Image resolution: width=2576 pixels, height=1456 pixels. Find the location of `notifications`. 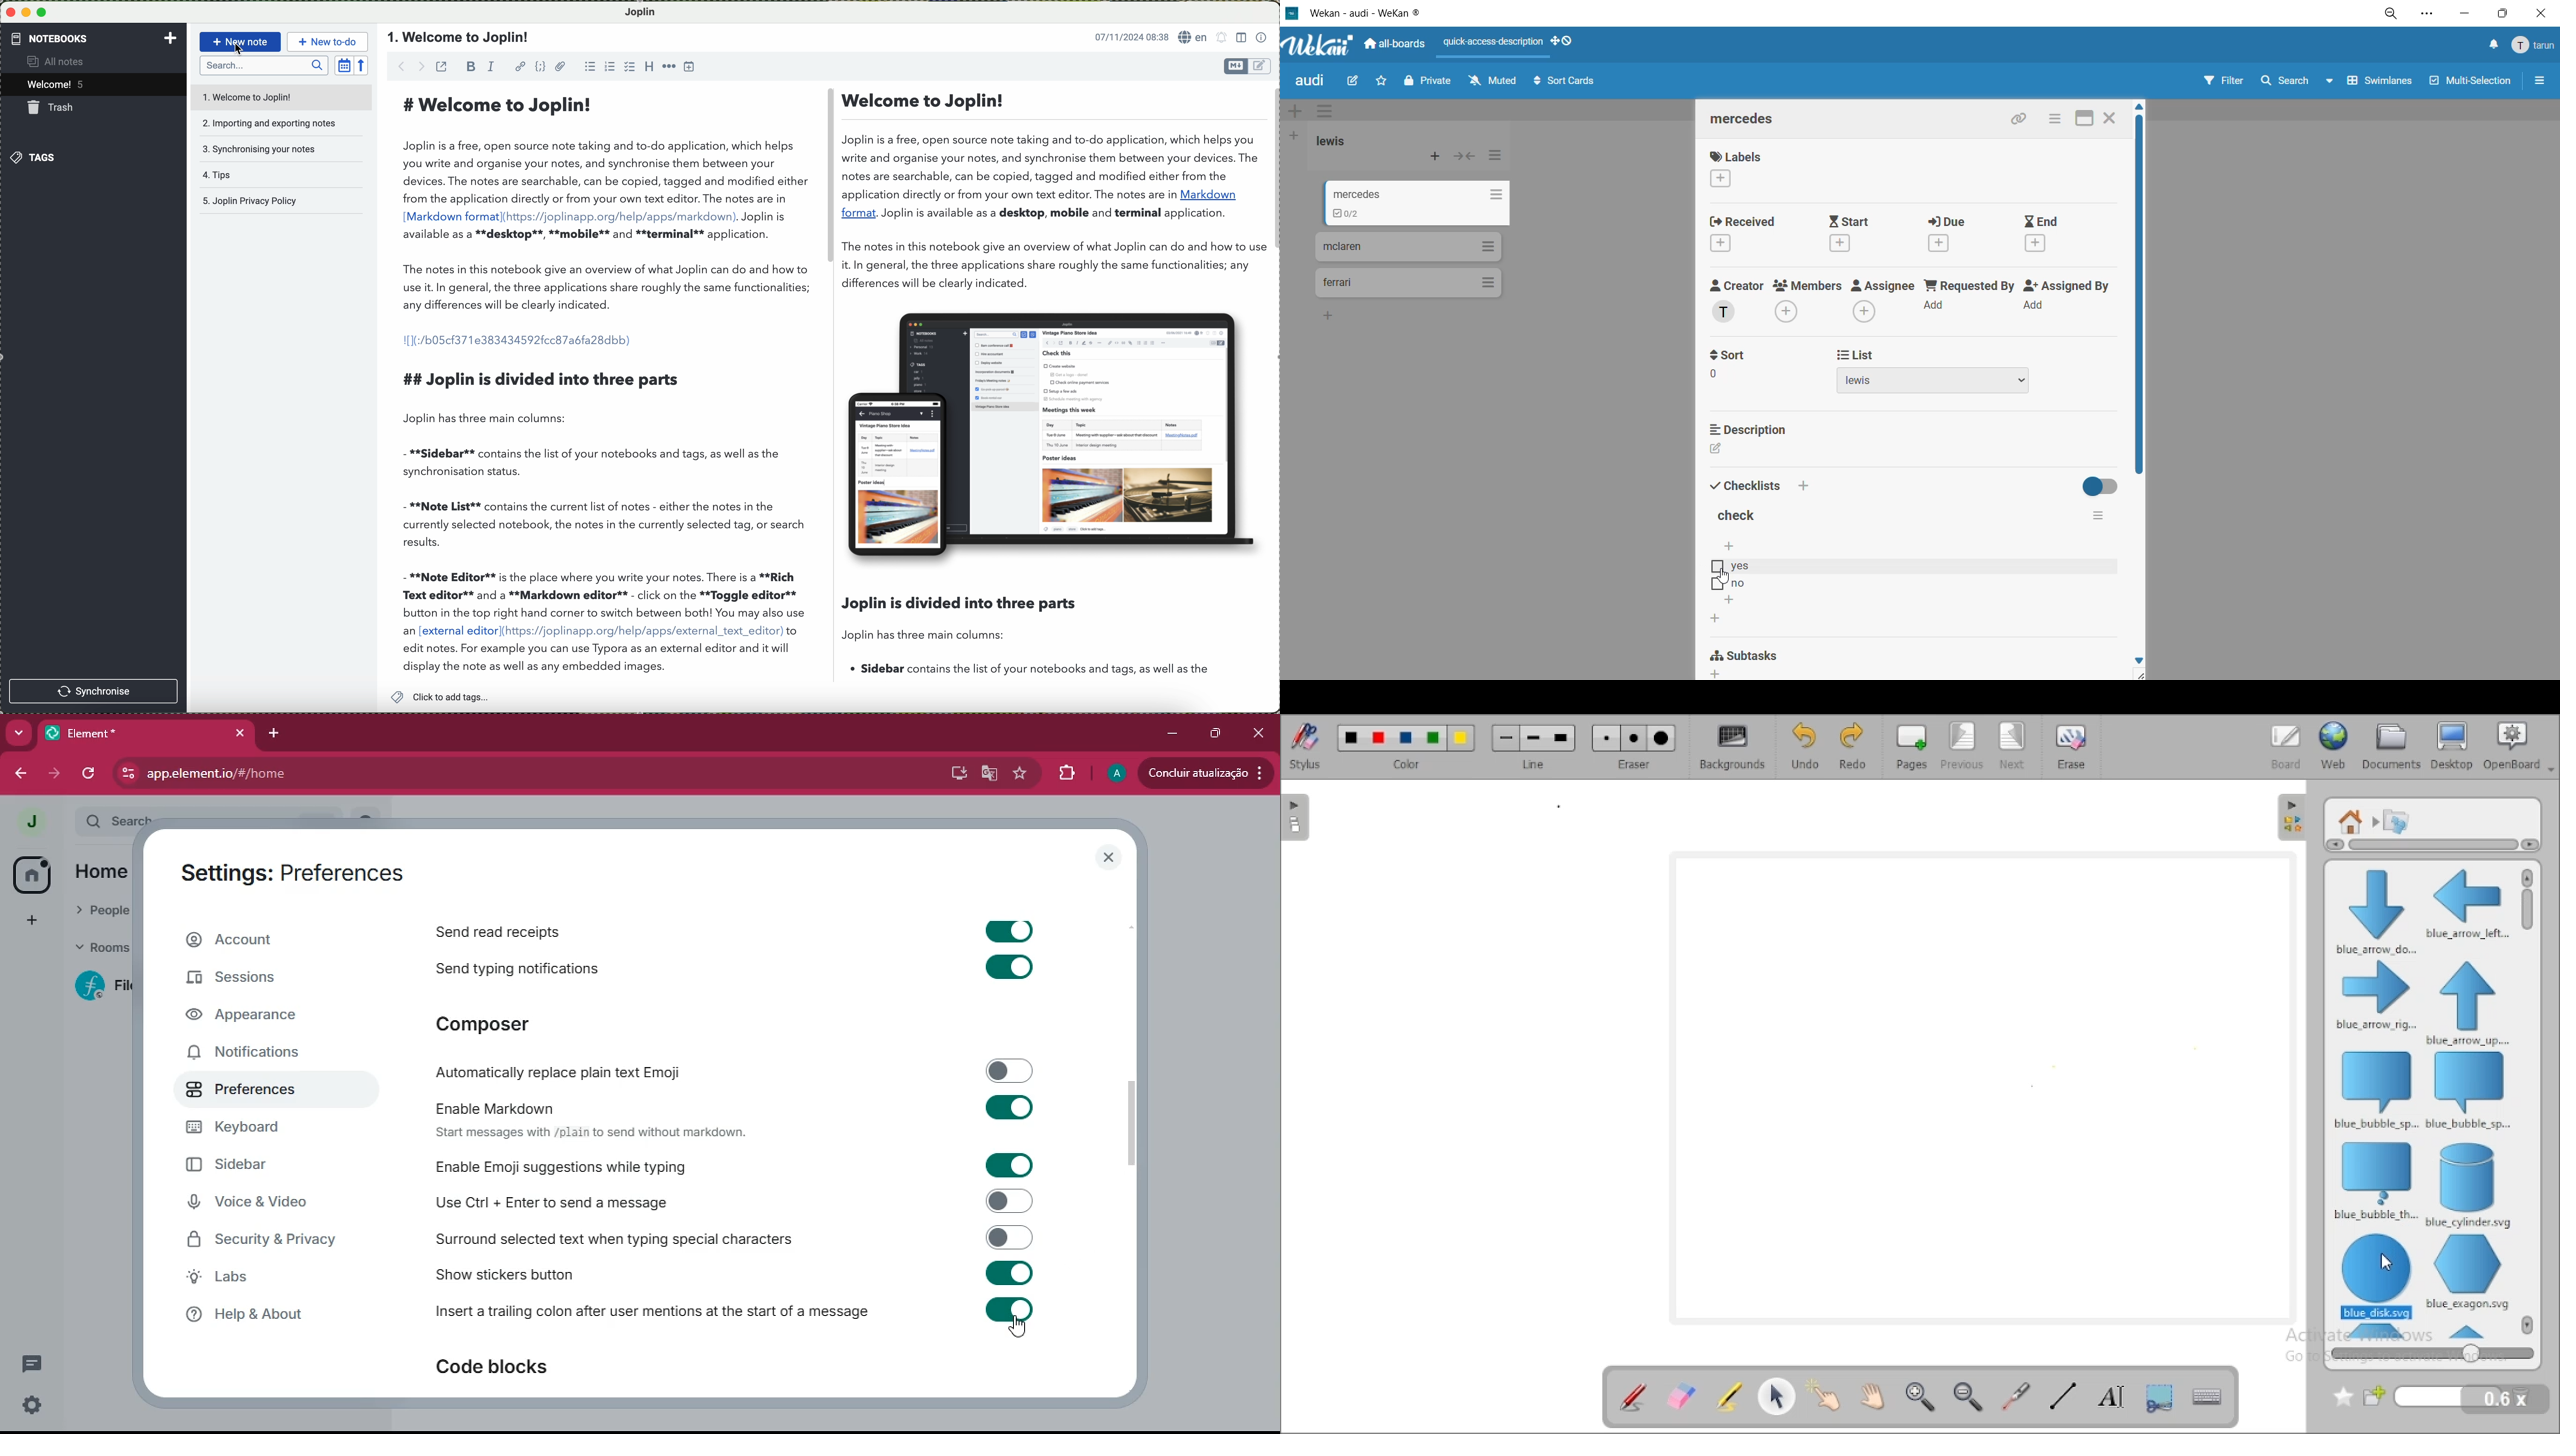

notifications is located at coordinates (260, 1056).